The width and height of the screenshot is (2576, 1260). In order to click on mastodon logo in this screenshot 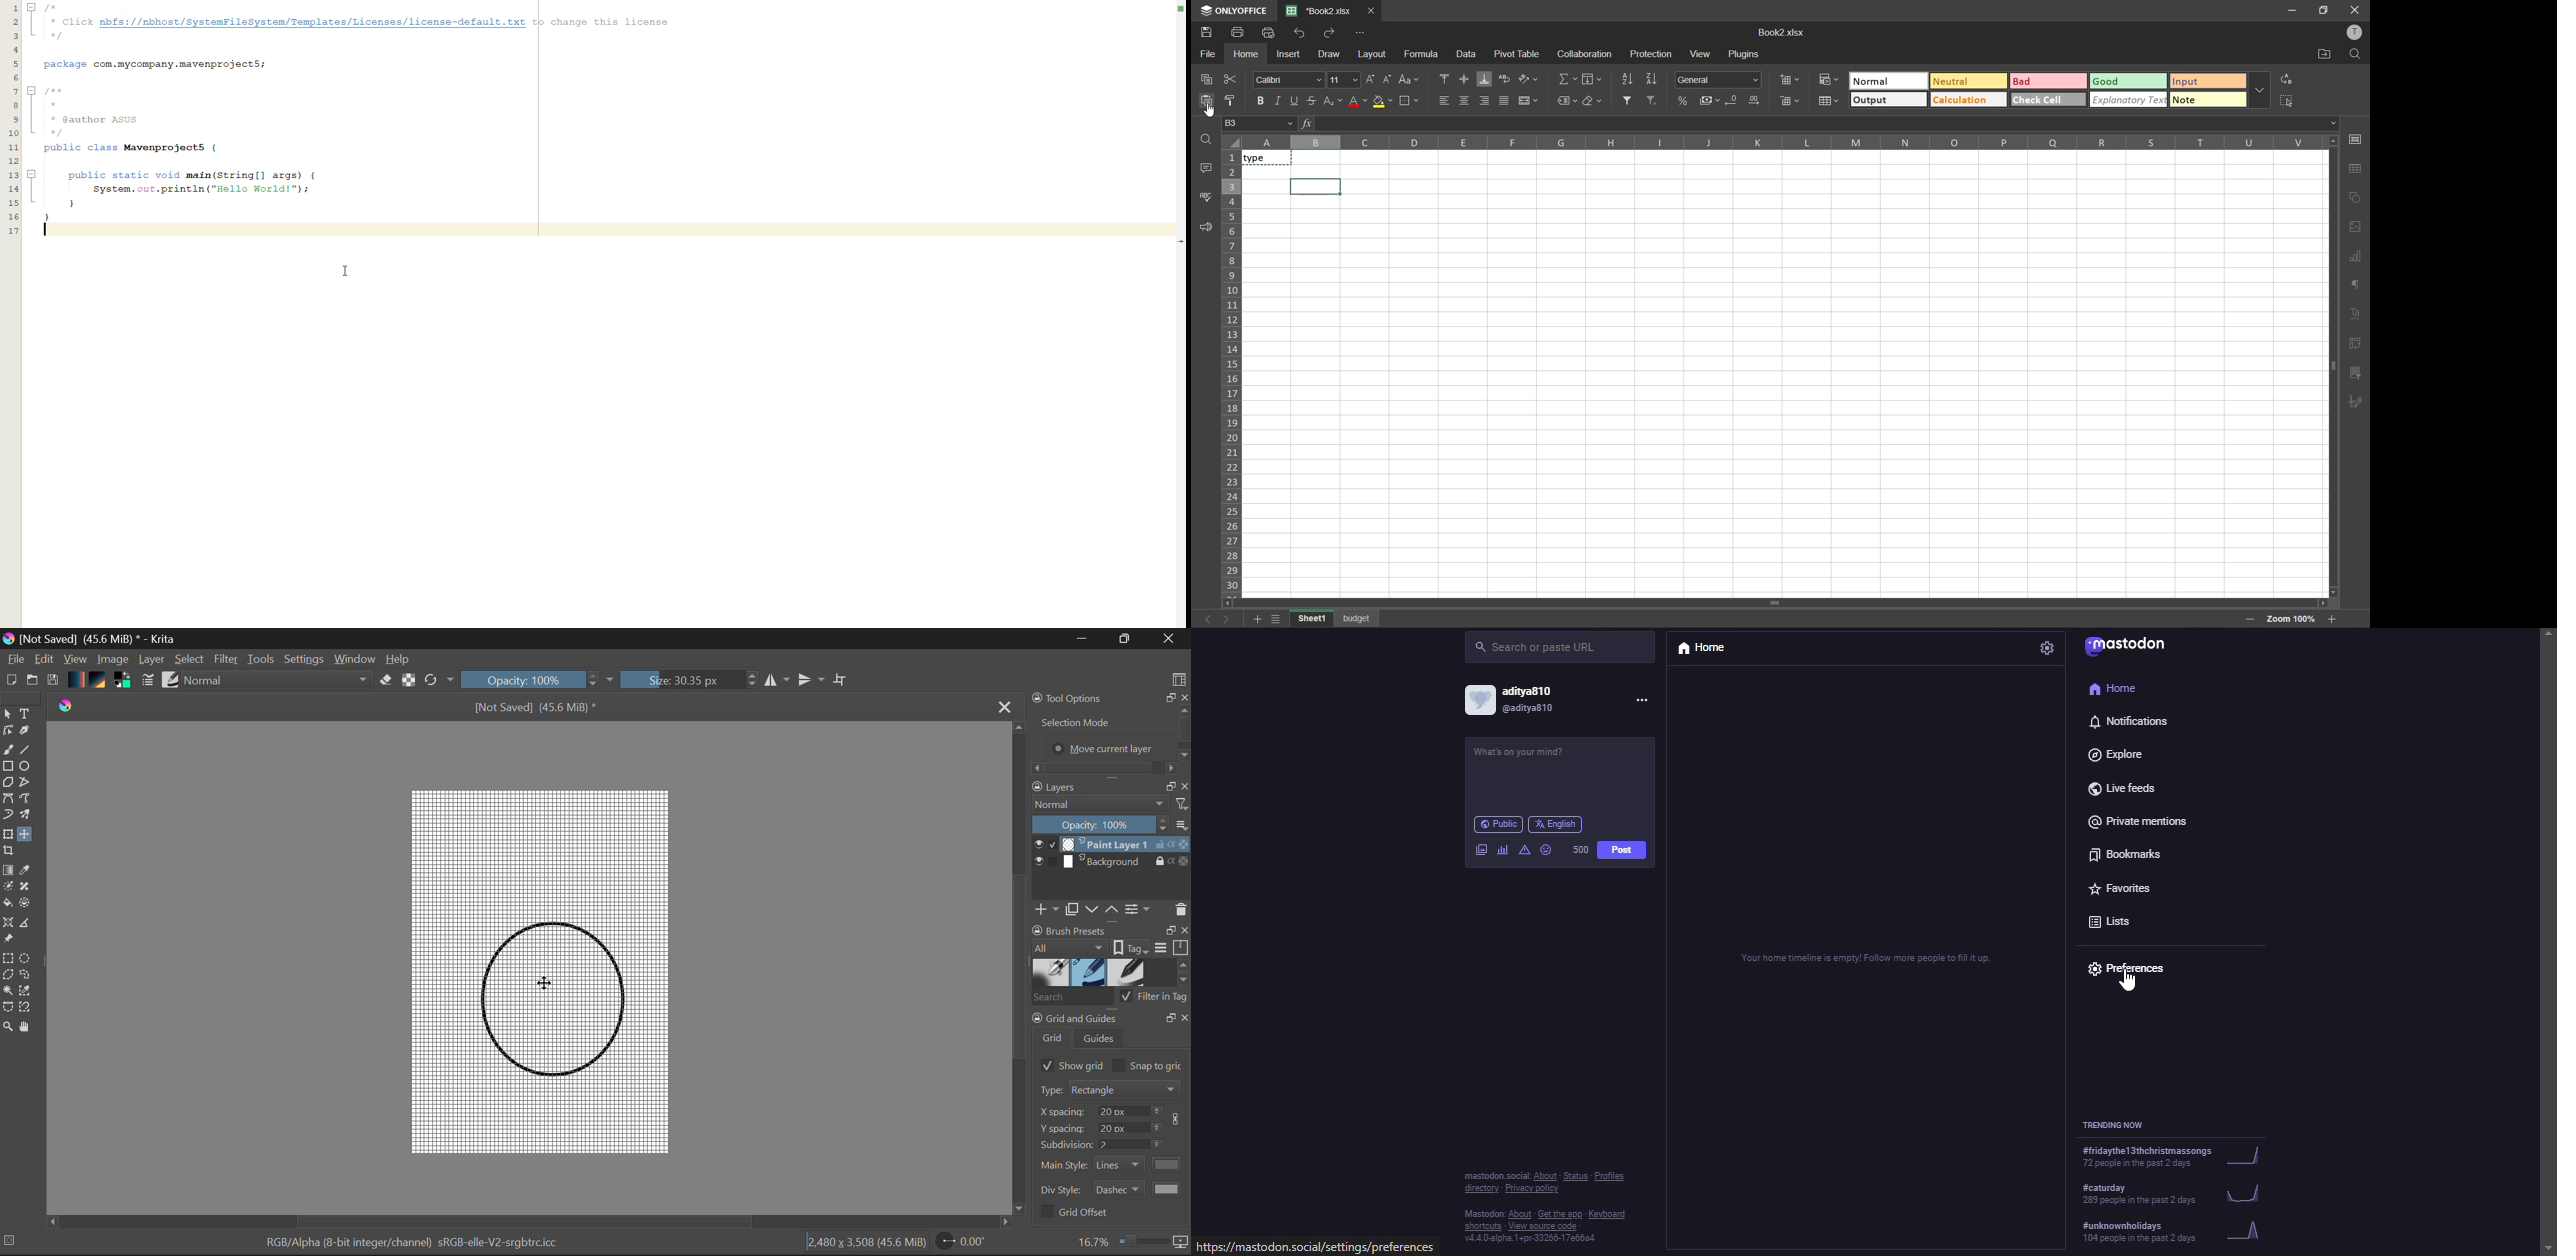, I will do `click(2135, 645)`.